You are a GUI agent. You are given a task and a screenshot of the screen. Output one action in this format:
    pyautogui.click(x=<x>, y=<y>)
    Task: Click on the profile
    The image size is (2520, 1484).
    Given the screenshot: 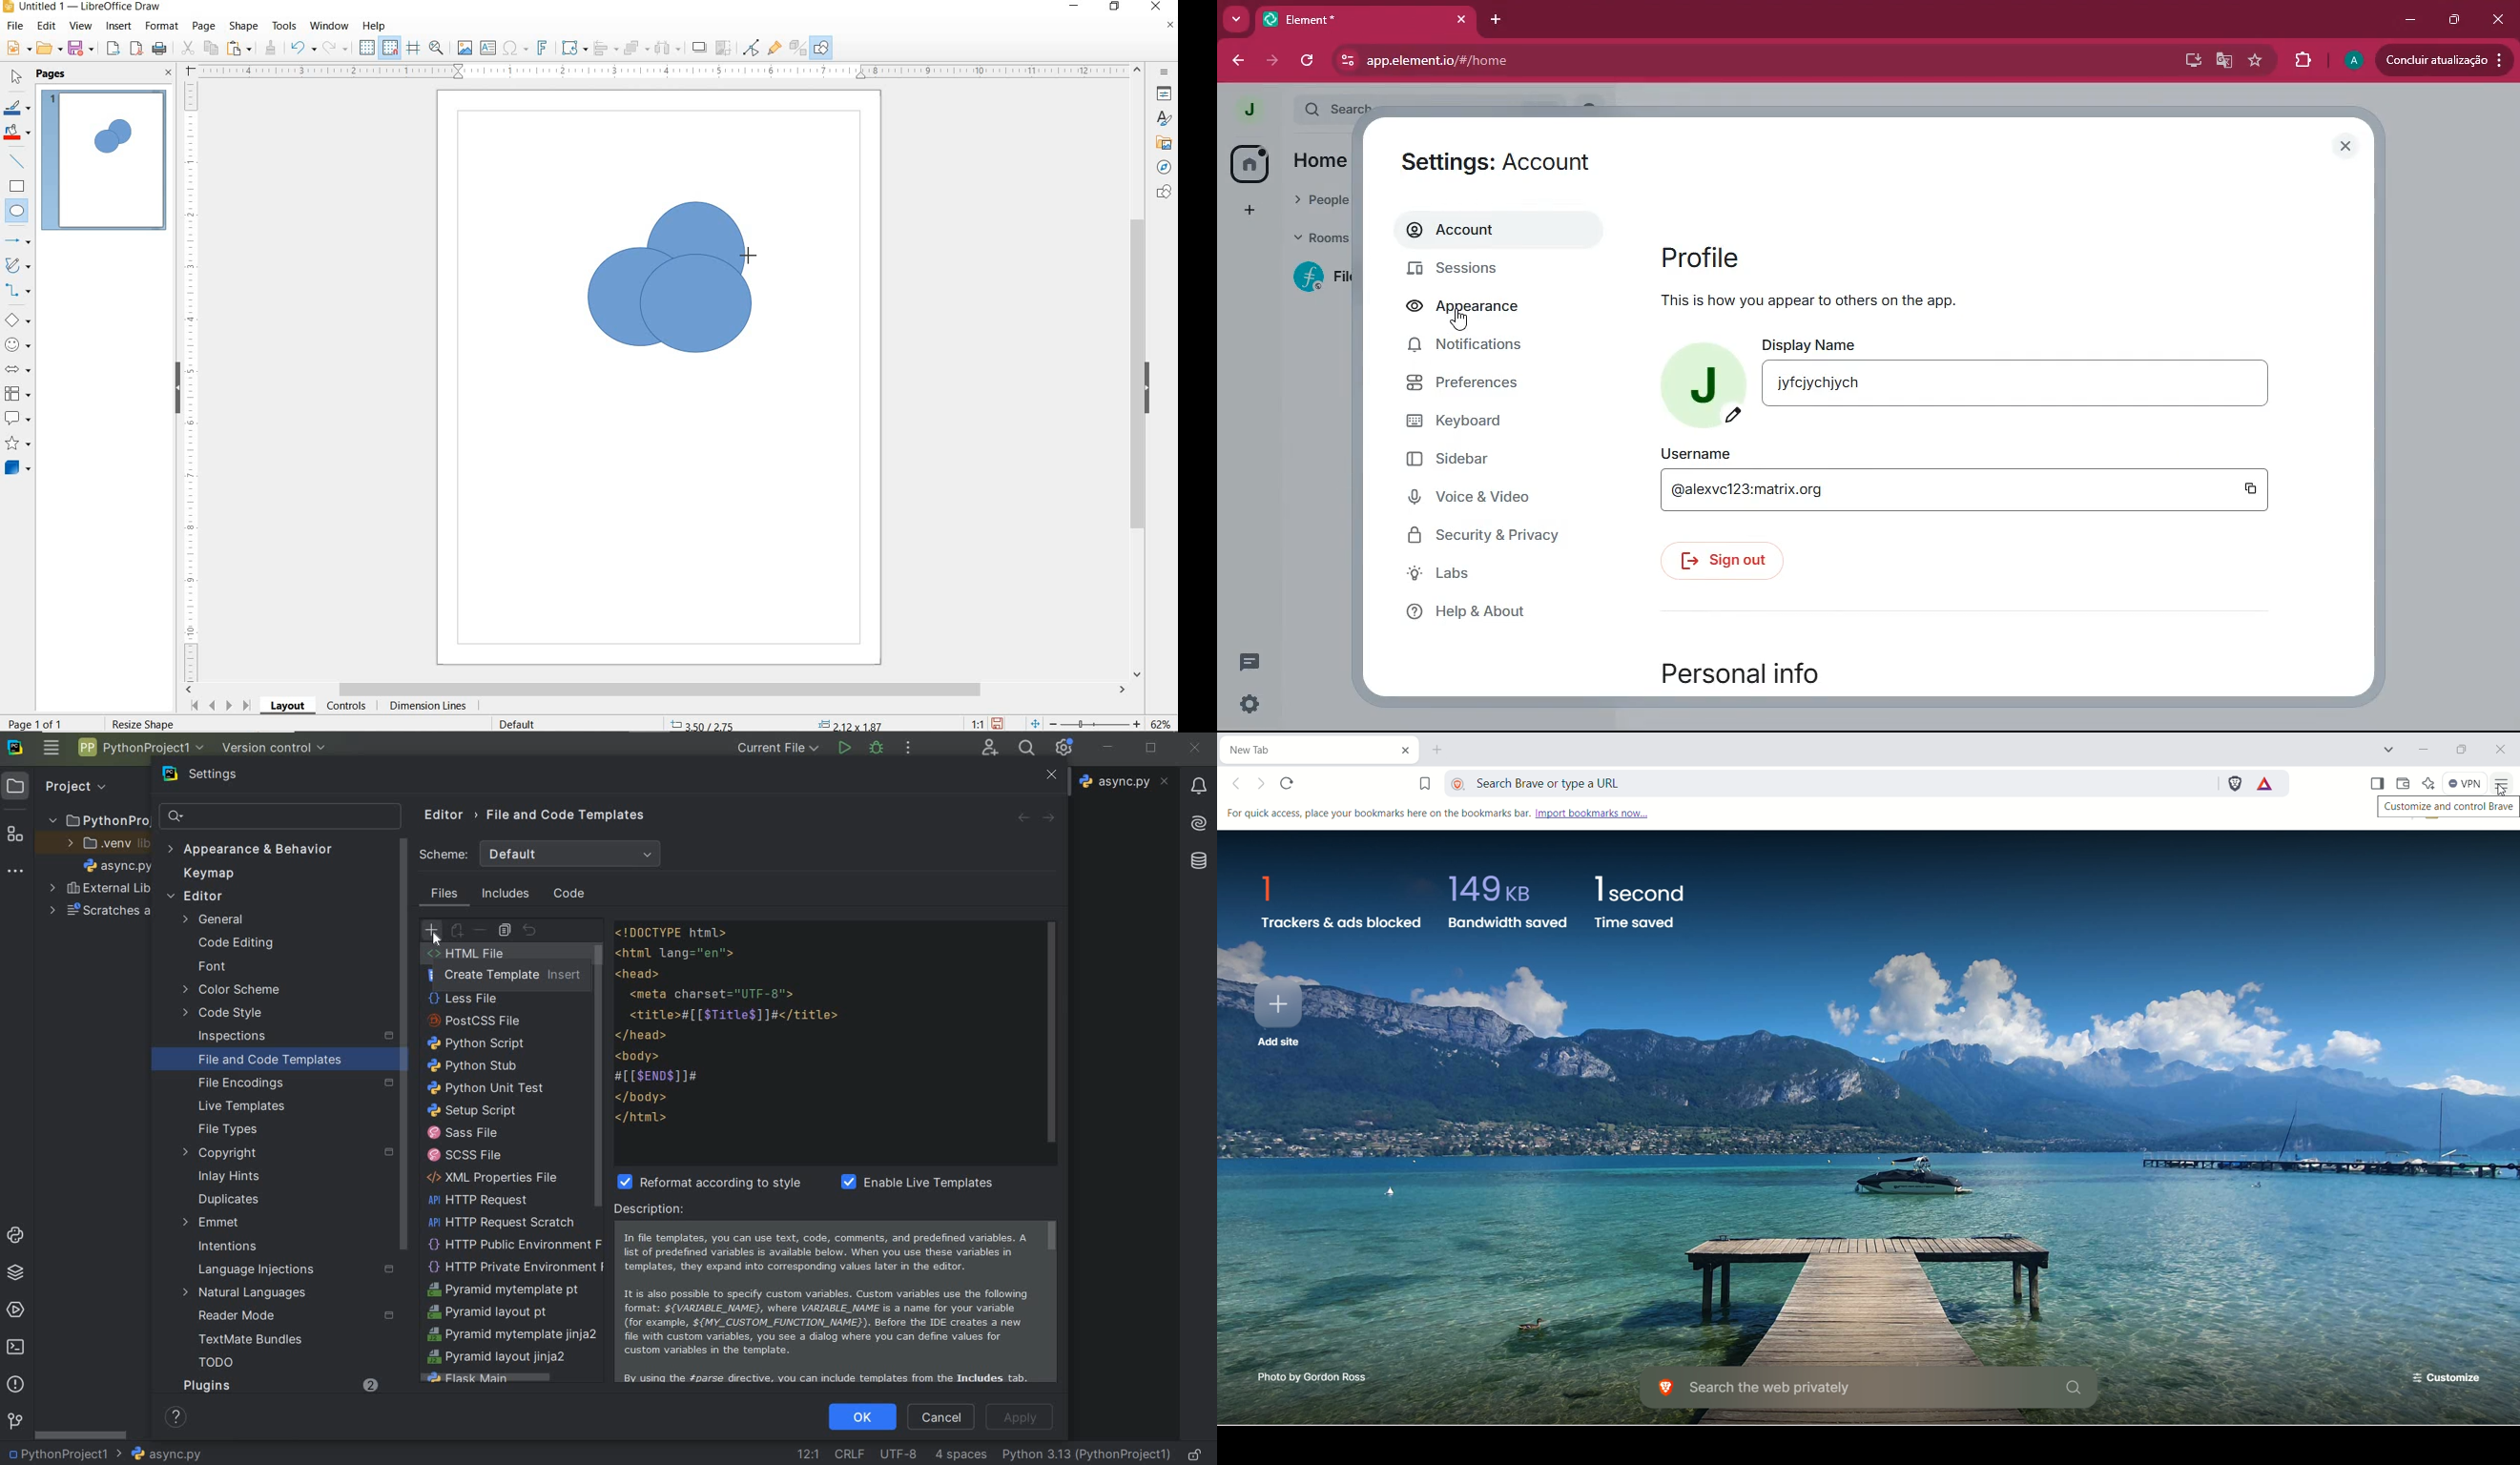 What is the action you would take?
    pyautogui.click(x=1800, y=255)
    